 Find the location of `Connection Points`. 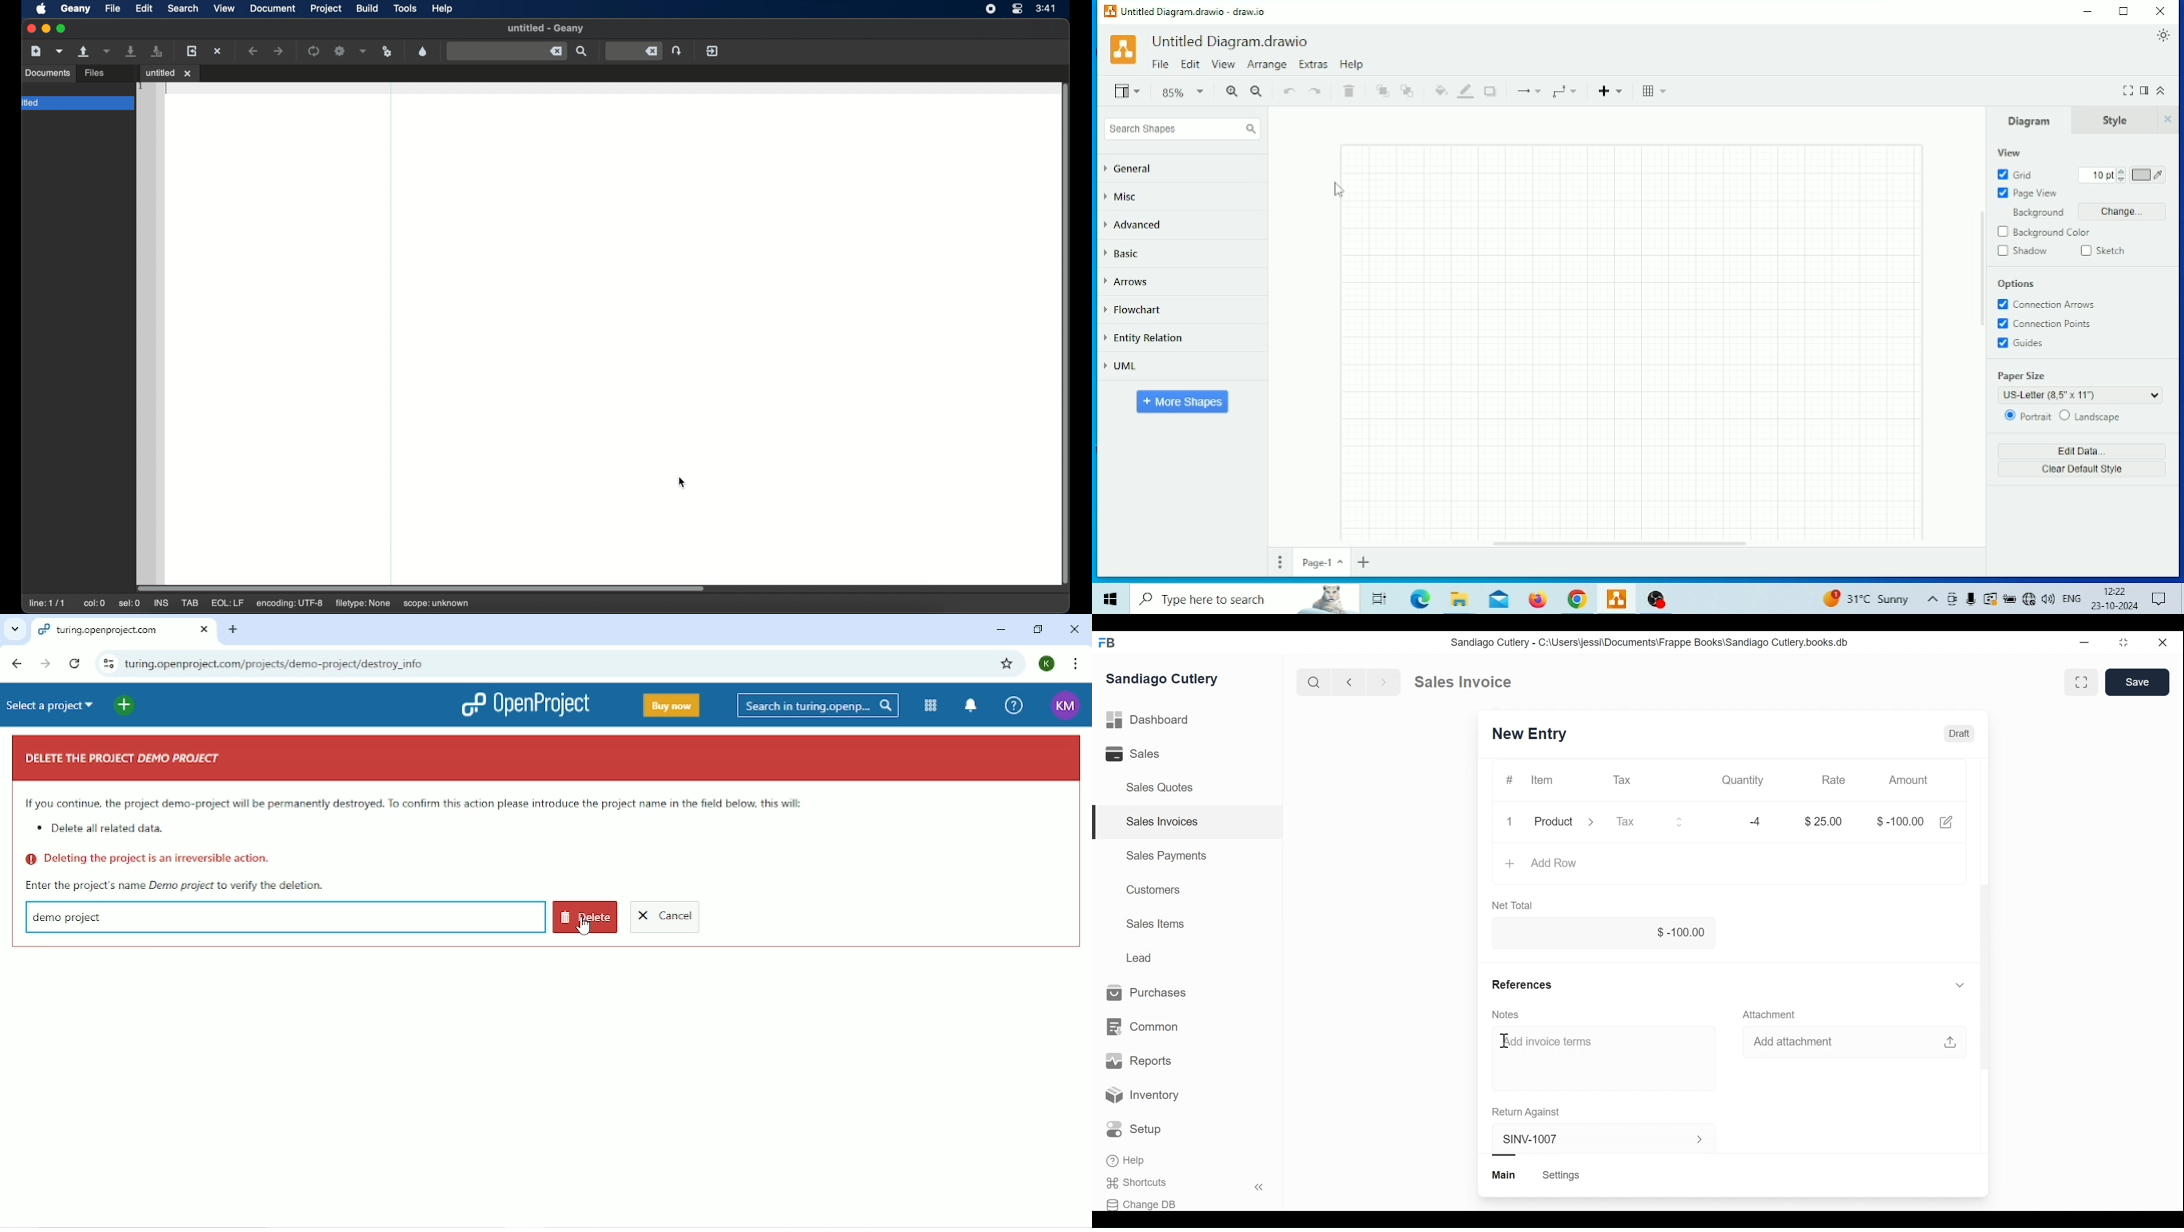

Connection Points is located at coordinates (2043, 324).